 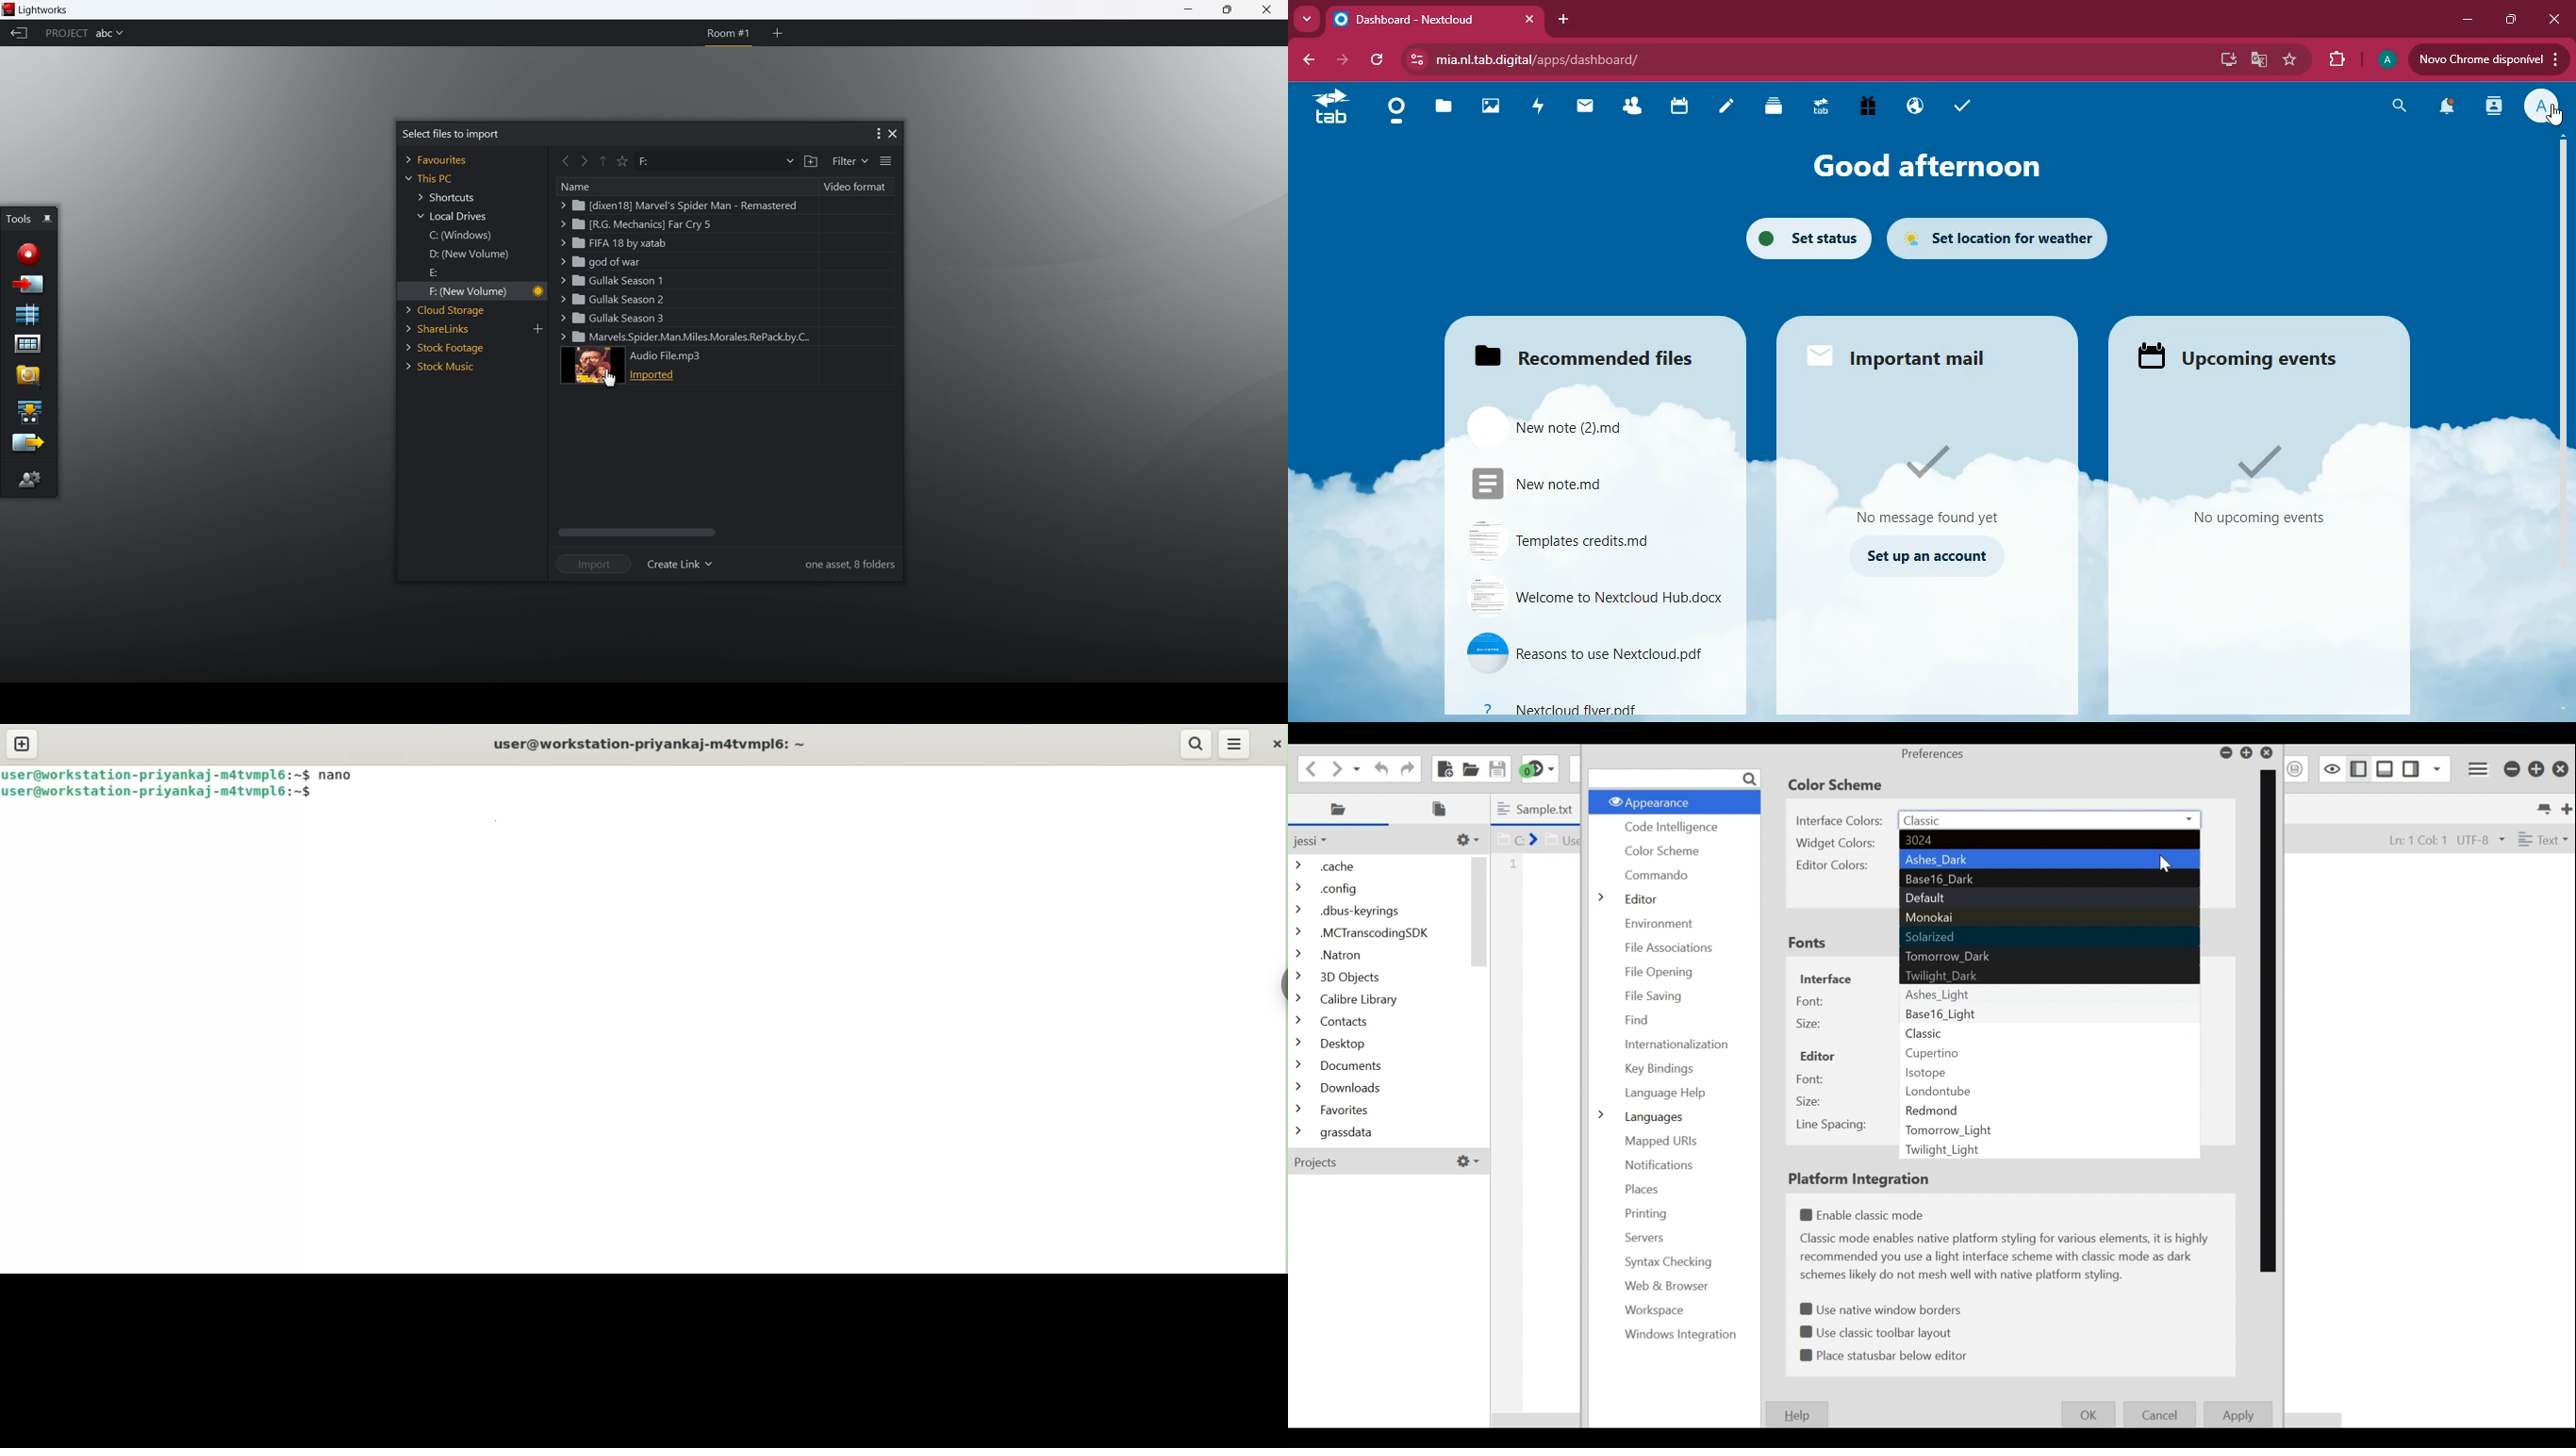 I want to click on upload, so click(x=2489, y=61).